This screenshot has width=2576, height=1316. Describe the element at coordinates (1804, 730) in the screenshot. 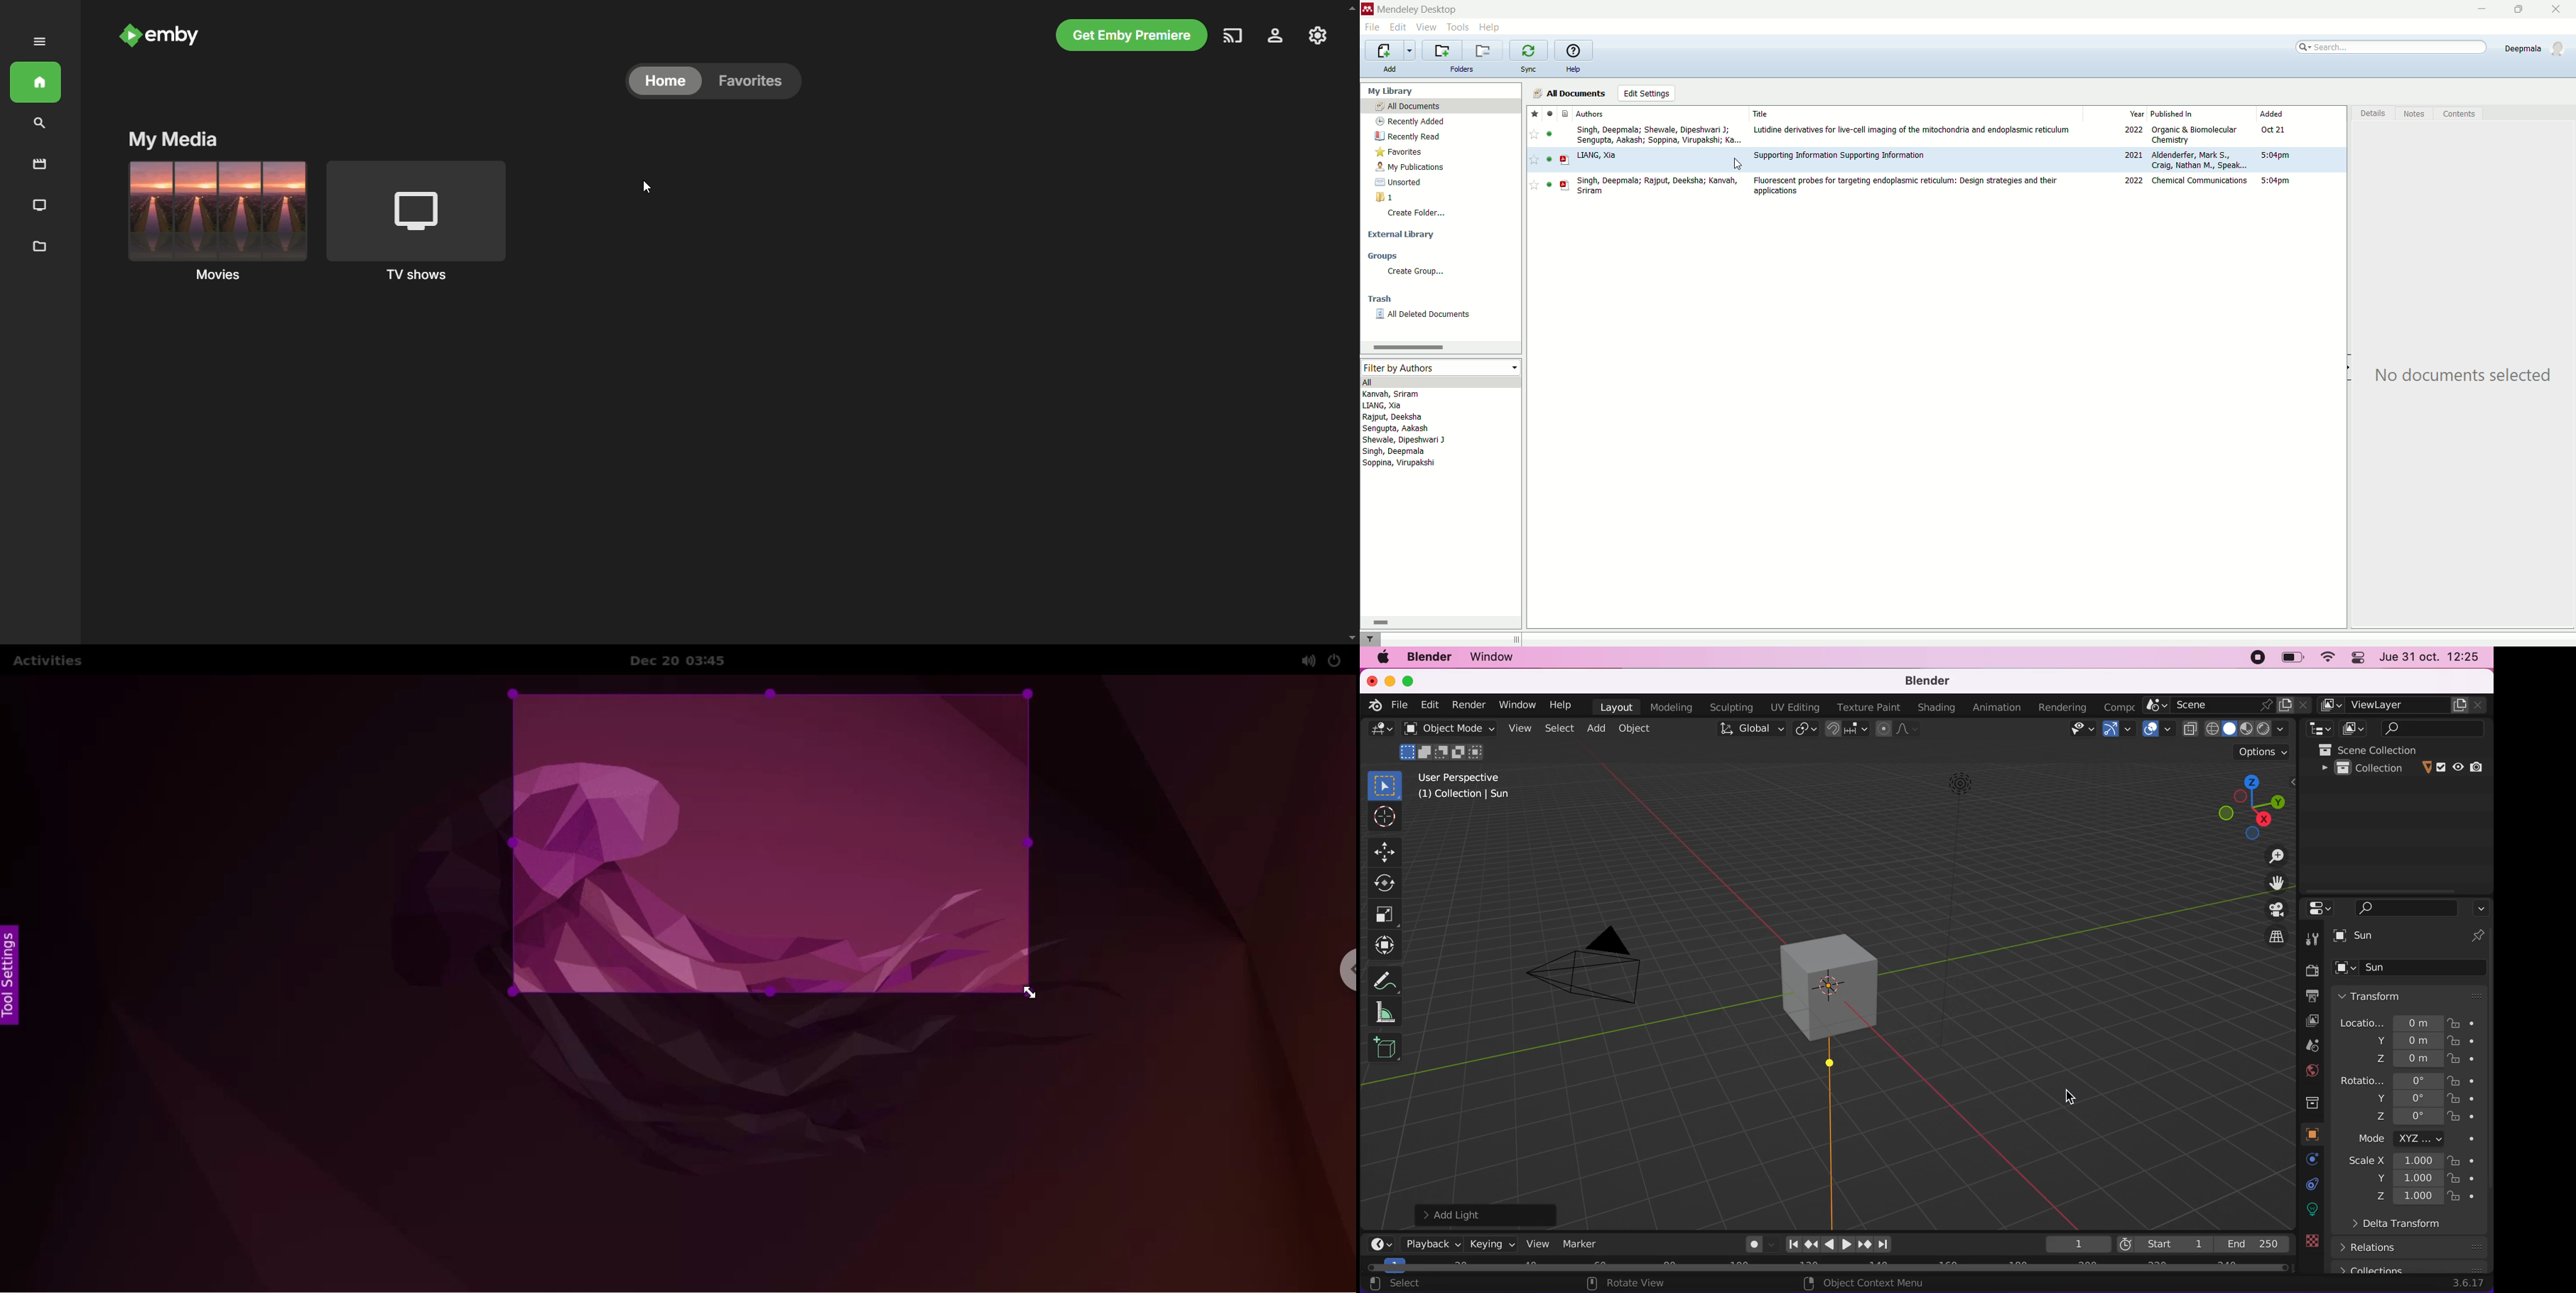

I see `transform pivot point` at that location.